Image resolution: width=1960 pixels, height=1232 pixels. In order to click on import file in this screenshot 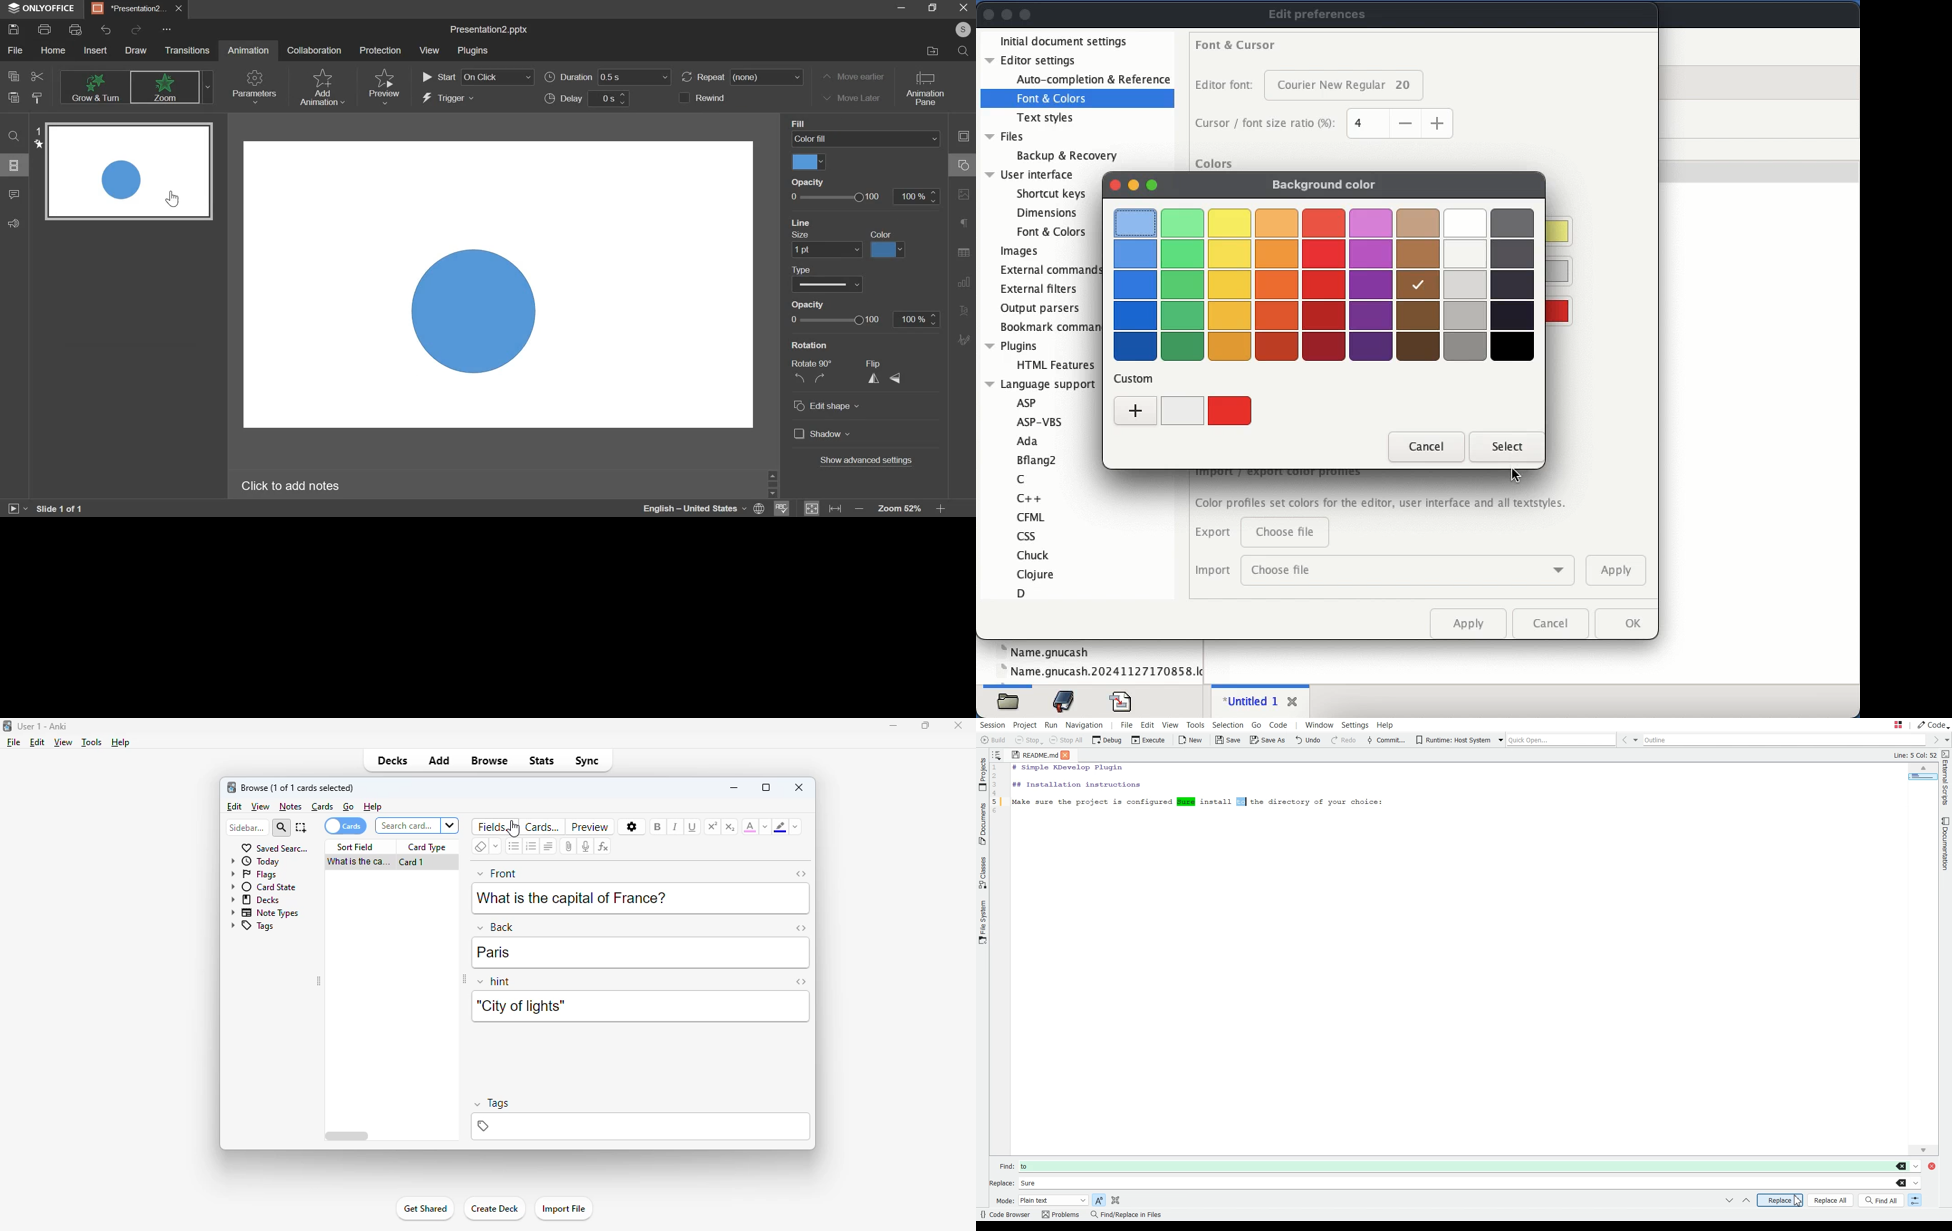, I will do `click(563, 1209)`.